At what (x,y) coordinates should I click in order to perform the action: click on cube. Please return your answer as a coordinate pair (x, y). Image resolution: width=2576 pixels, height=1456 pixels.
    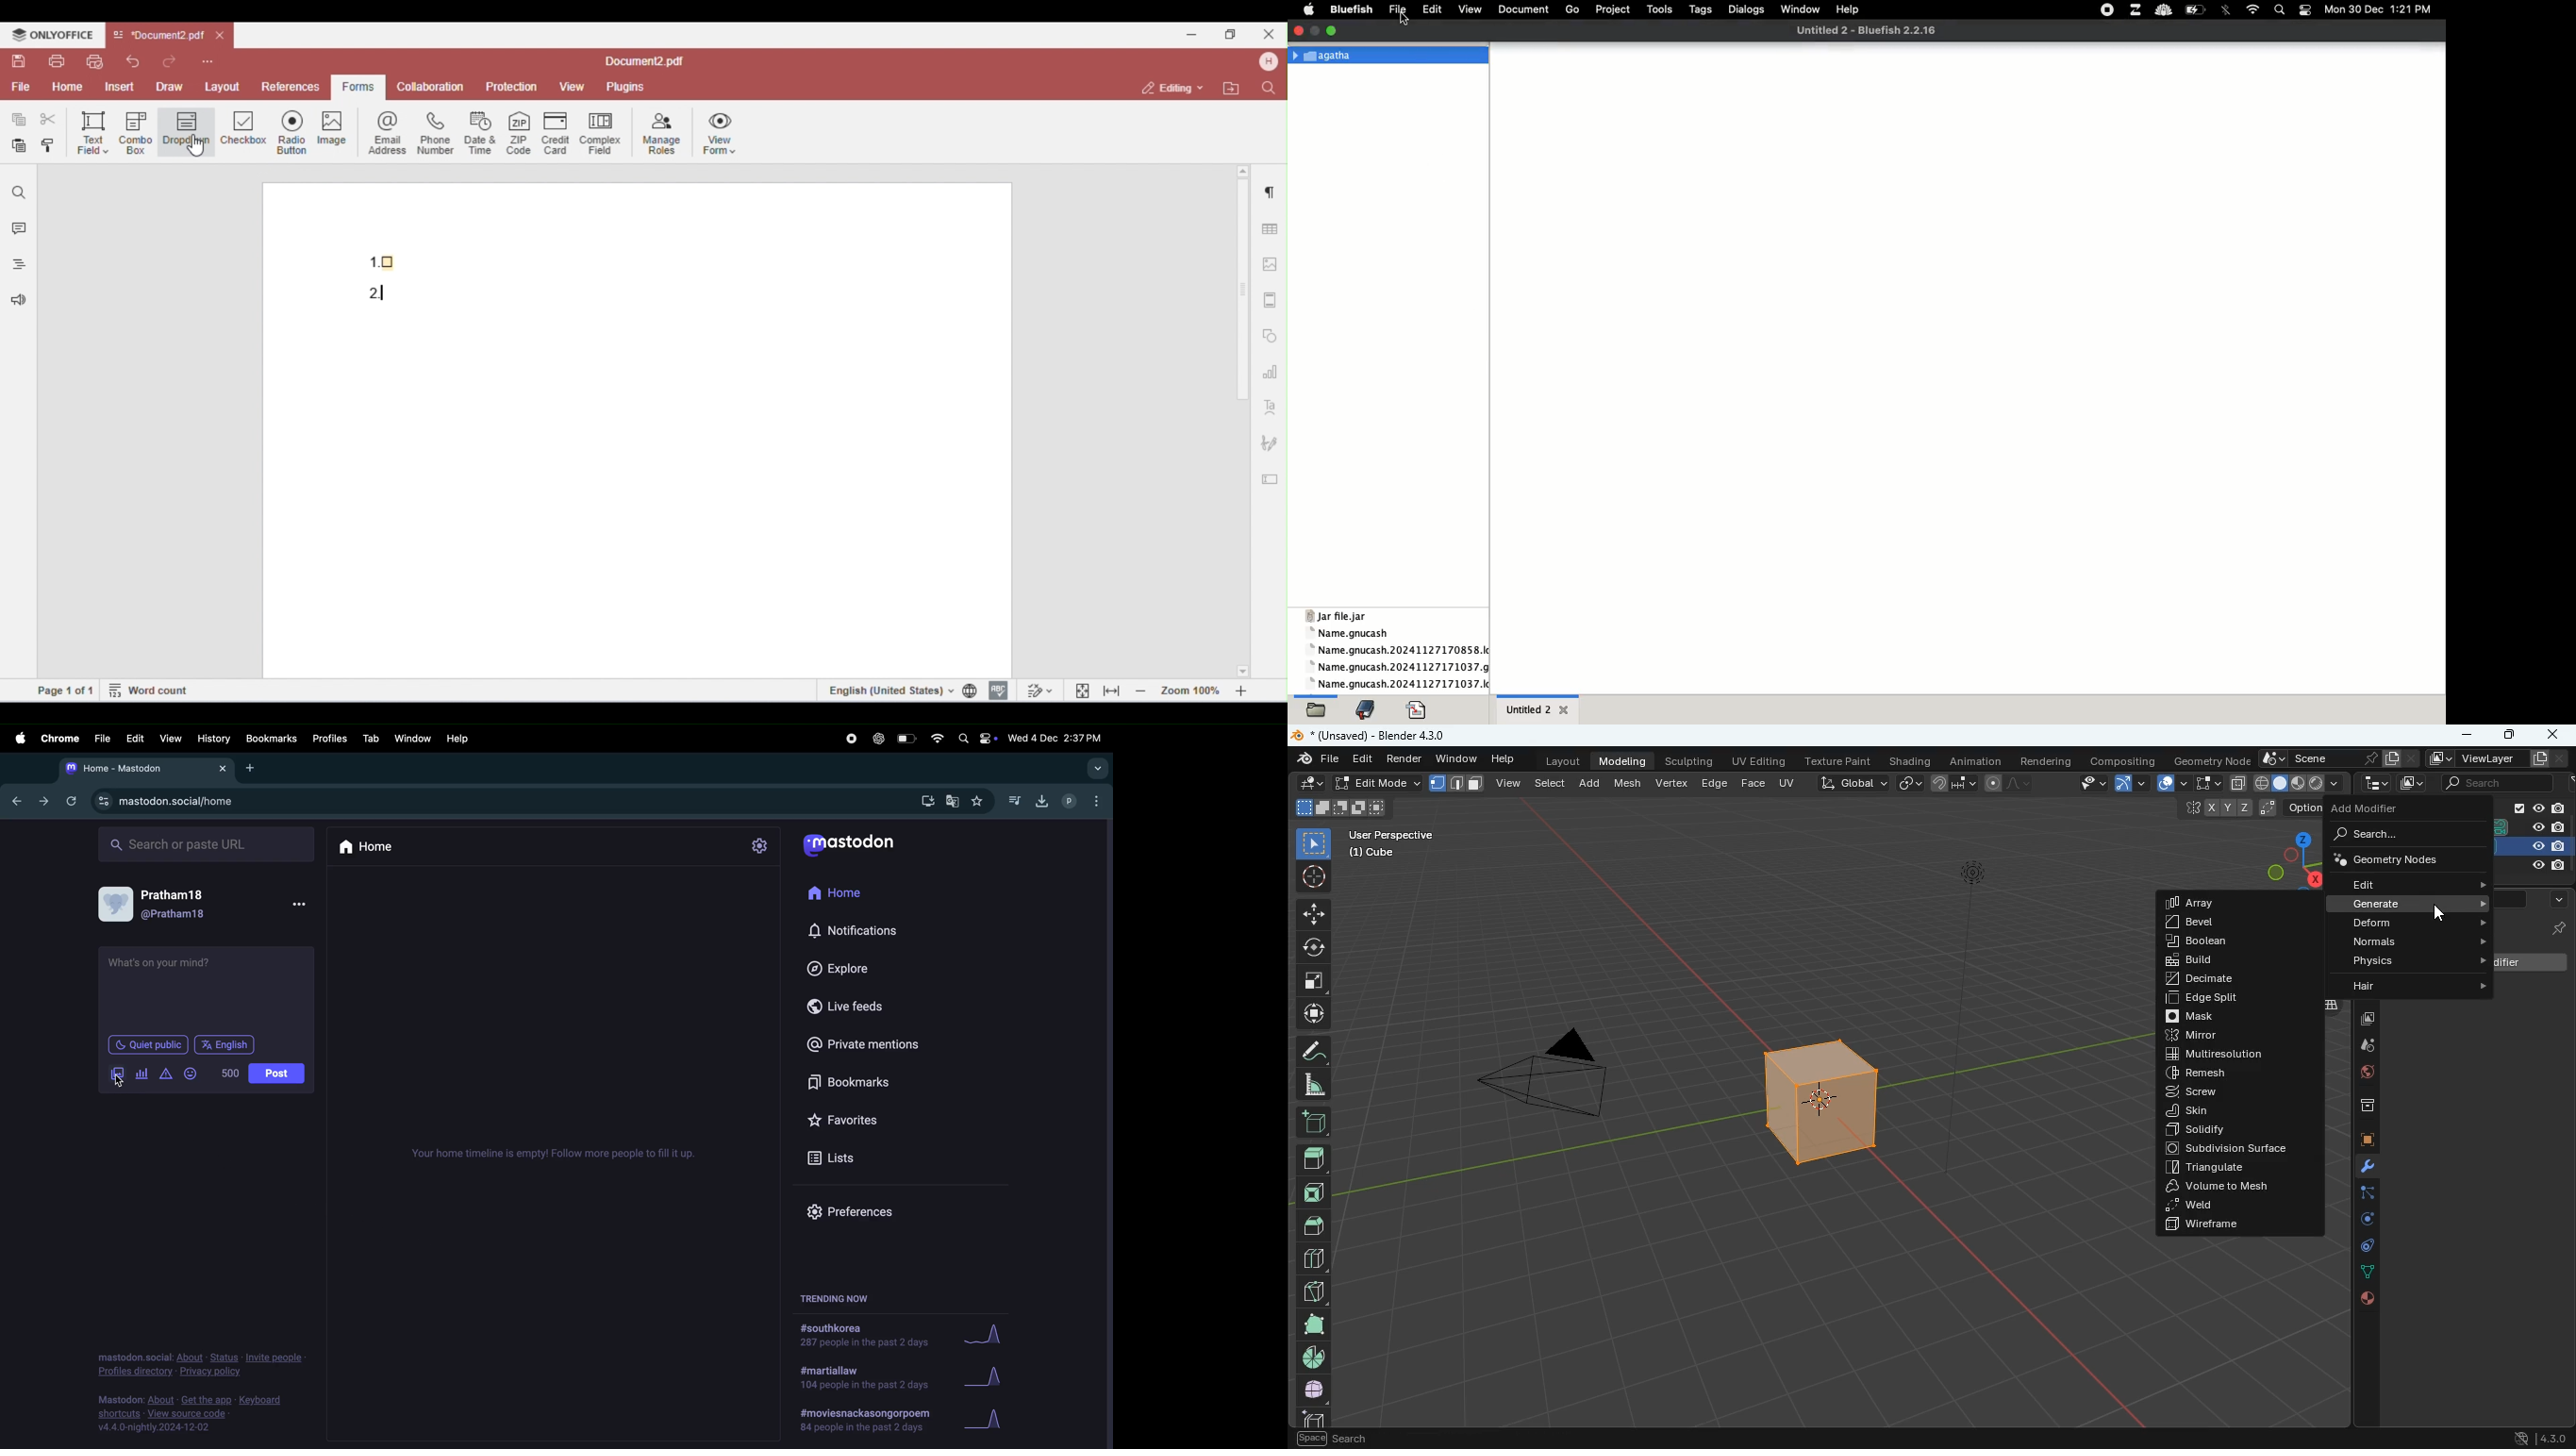
    Looking at the image, I should click on (2557, 929).